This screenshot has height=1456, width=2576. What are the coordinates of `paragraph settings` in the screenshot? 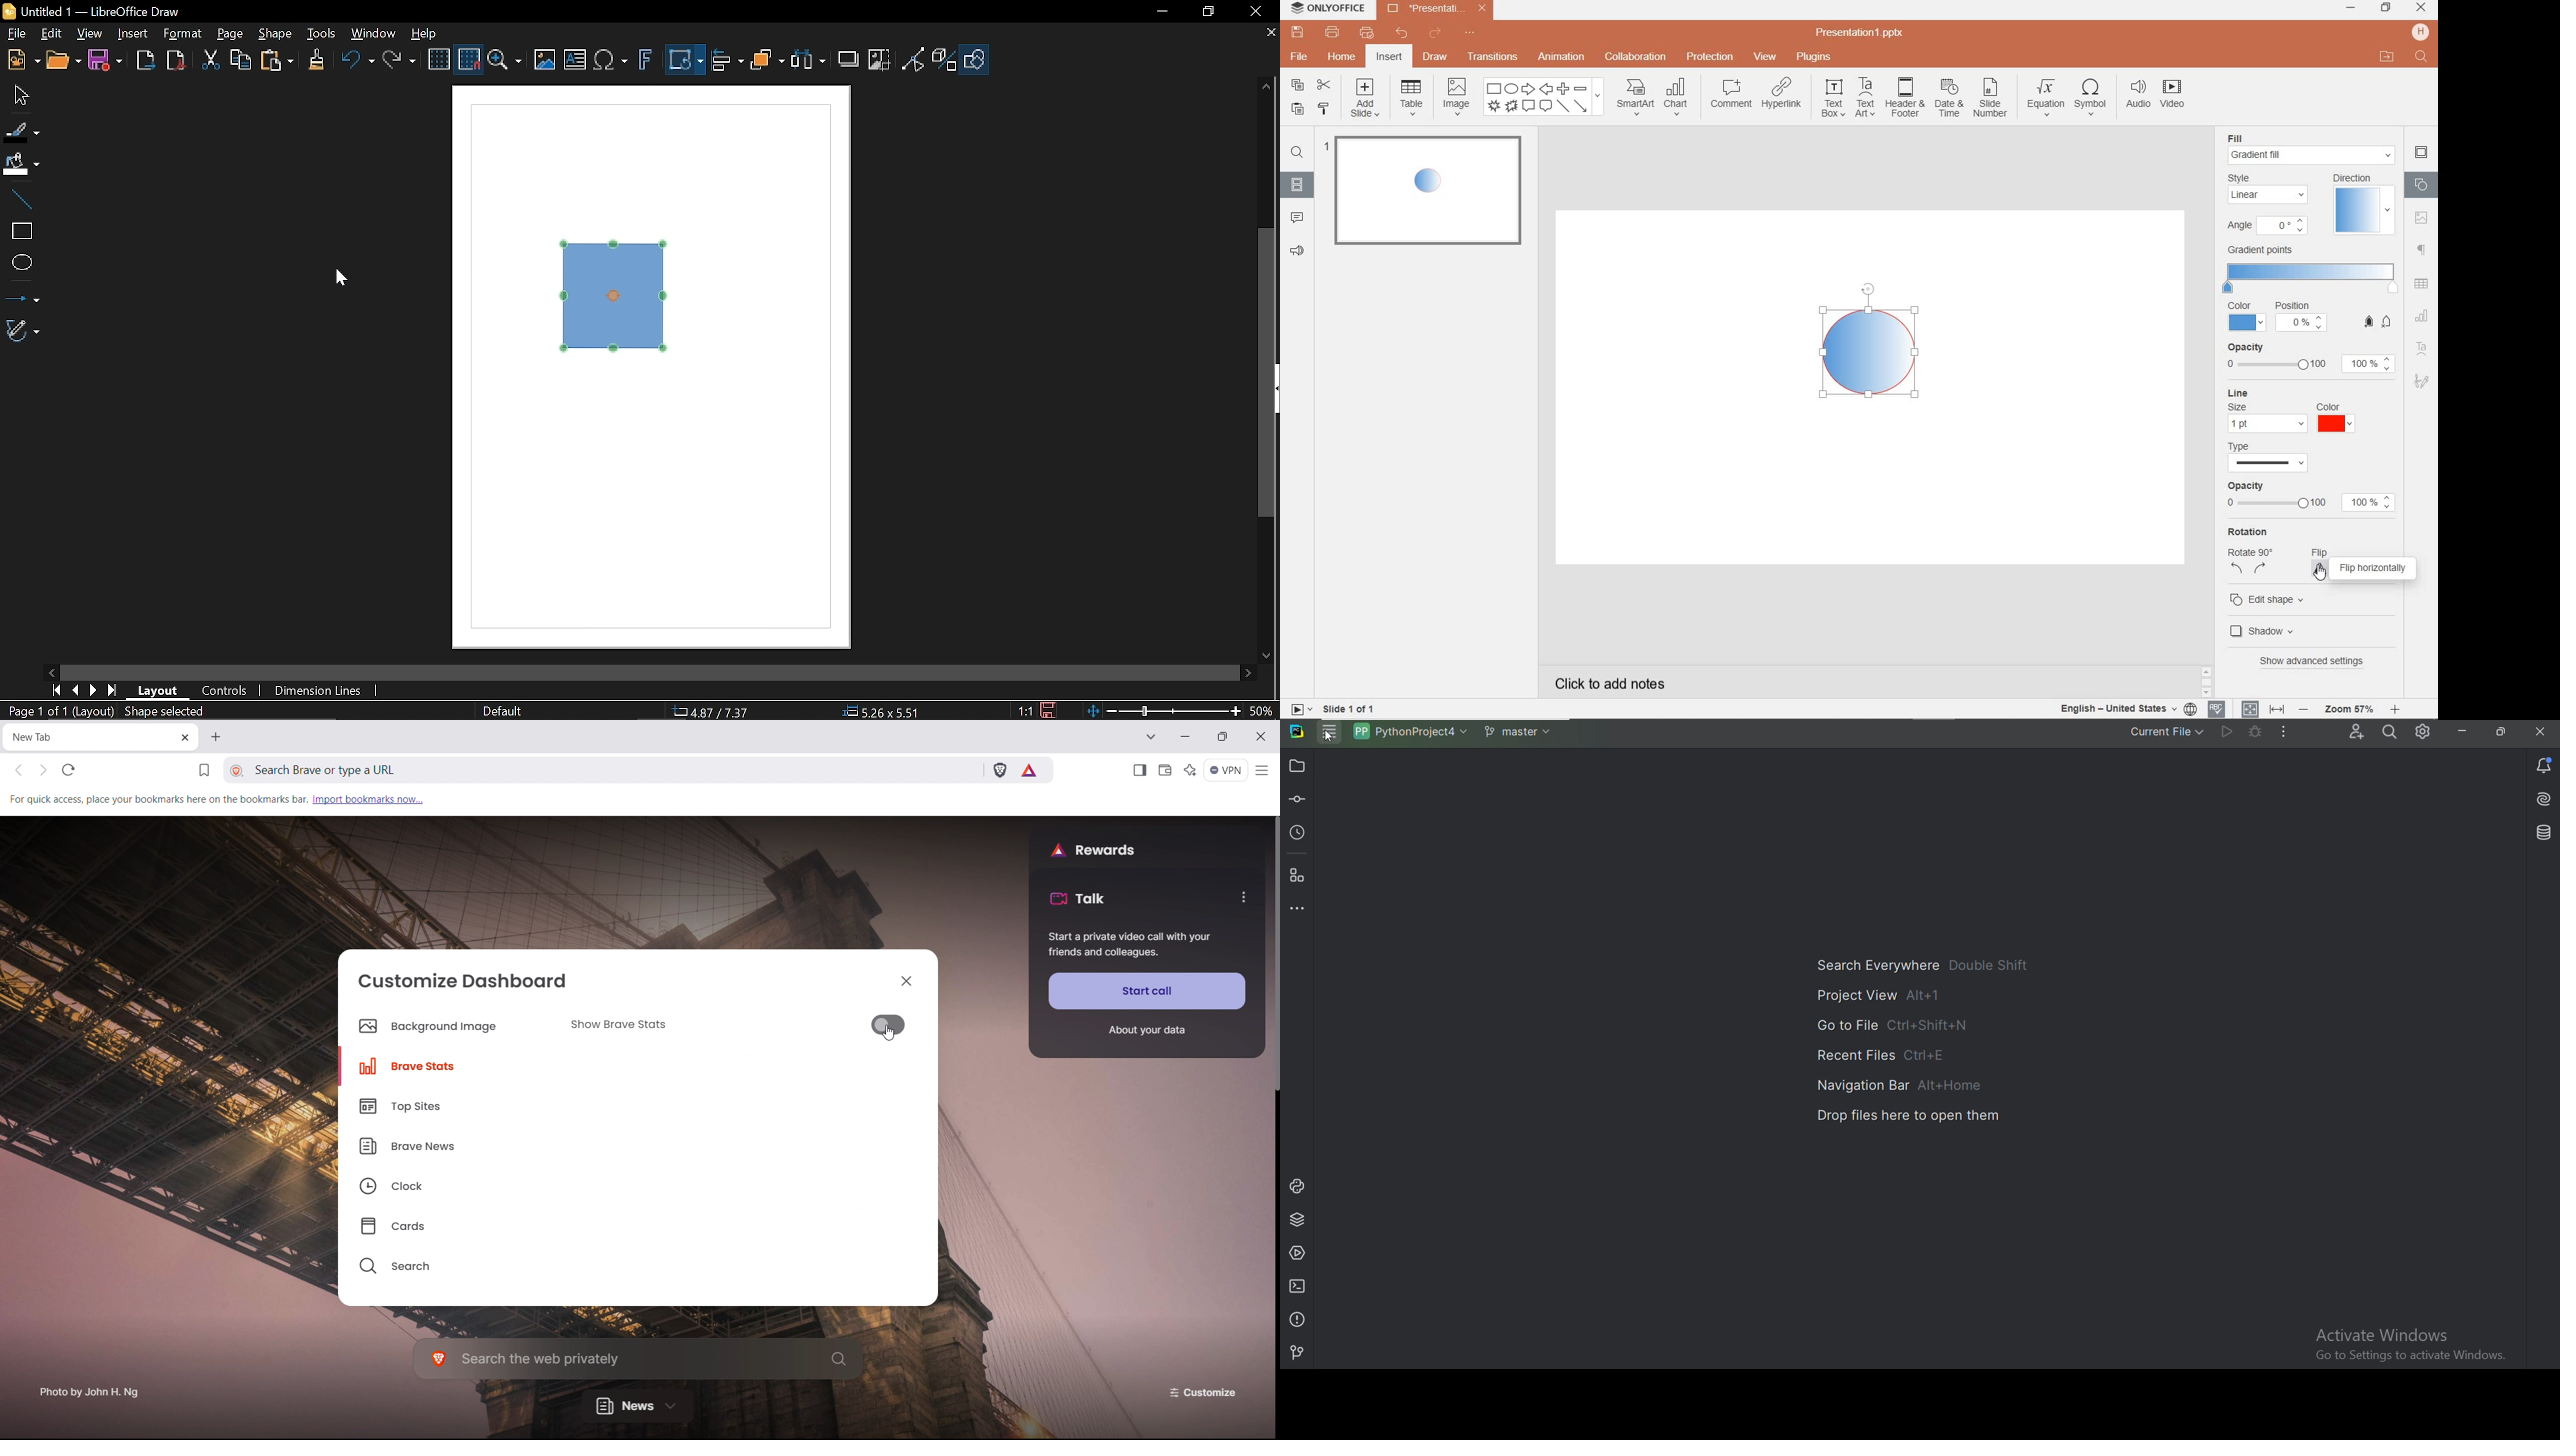 It's located at (2423, 248).